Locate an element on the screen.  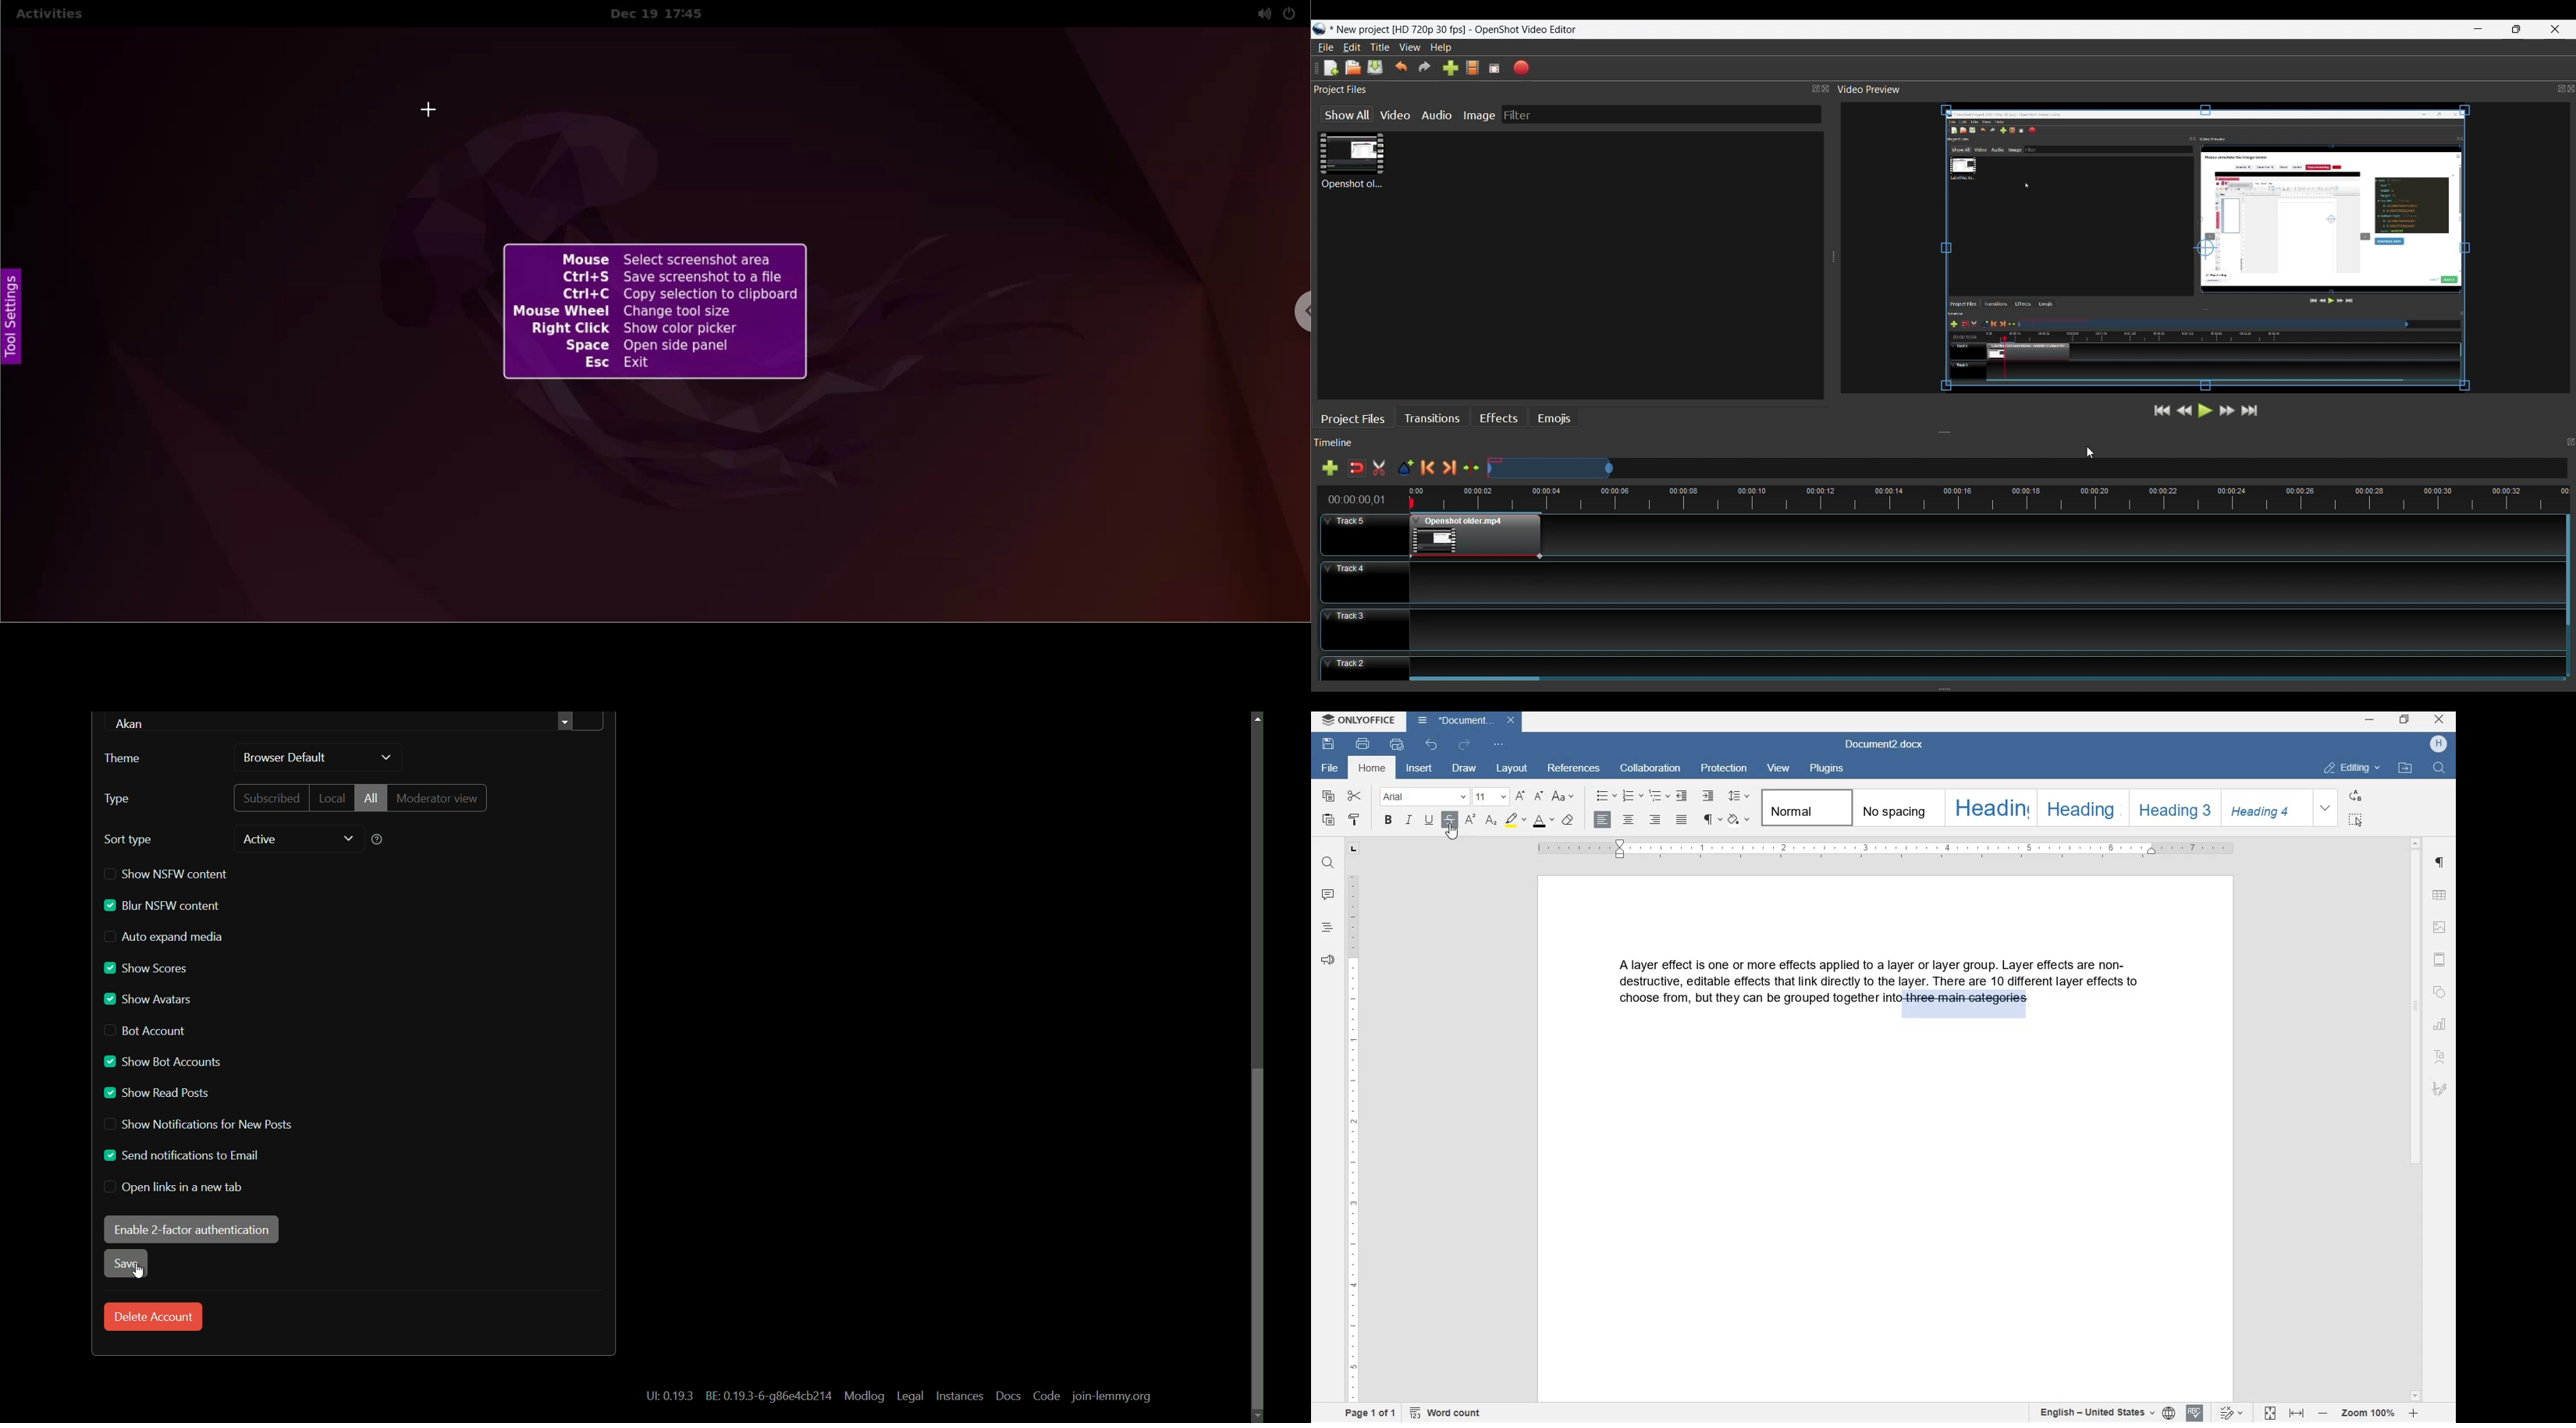
New File is located at coordinates (1327, 68).